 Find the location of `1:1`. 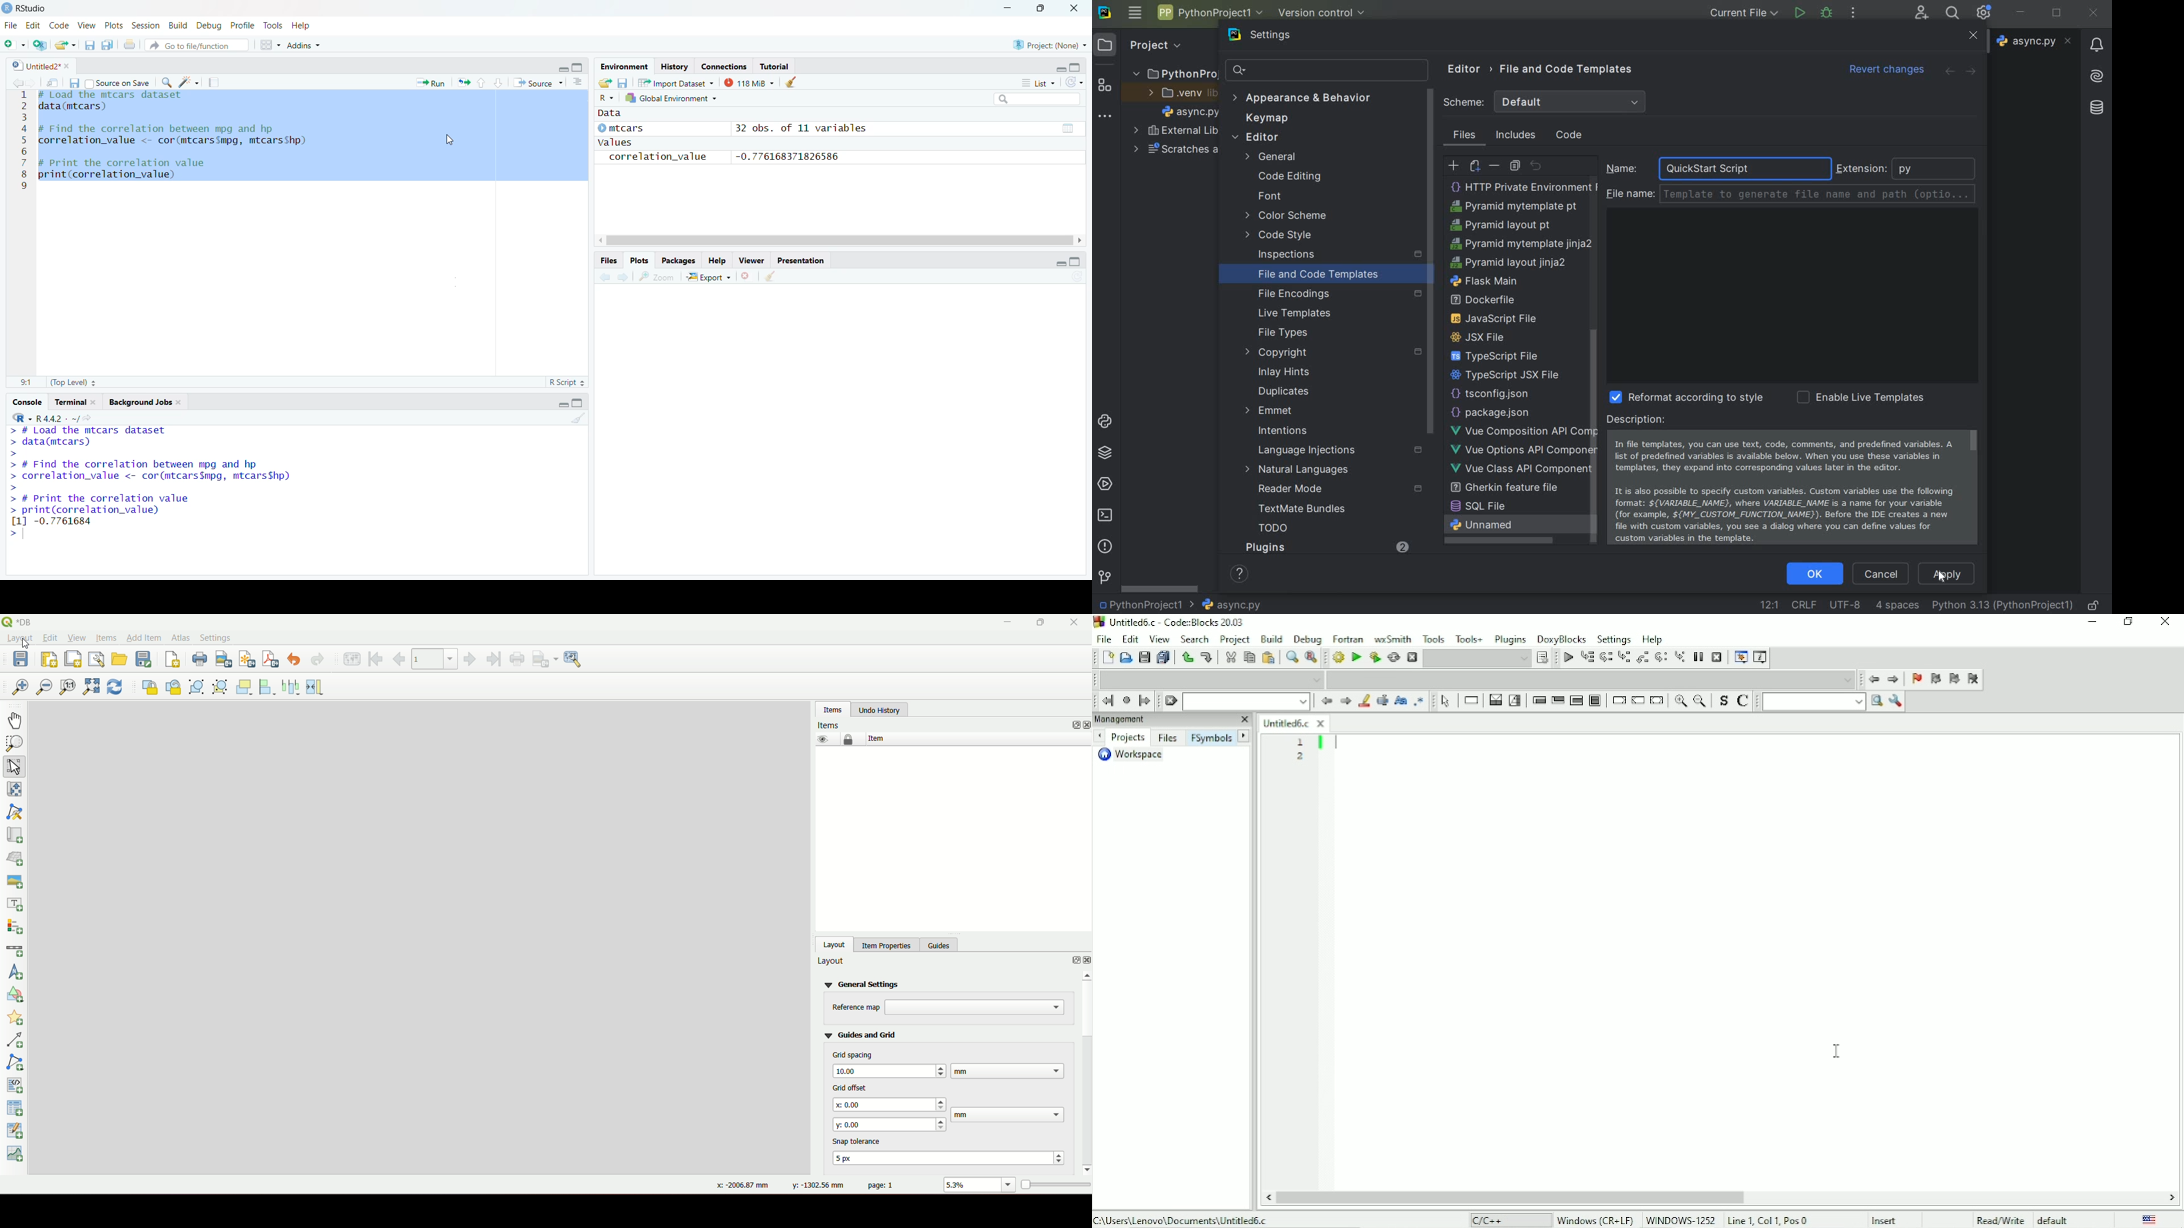

1:1 is located at coordinates (20, 380).